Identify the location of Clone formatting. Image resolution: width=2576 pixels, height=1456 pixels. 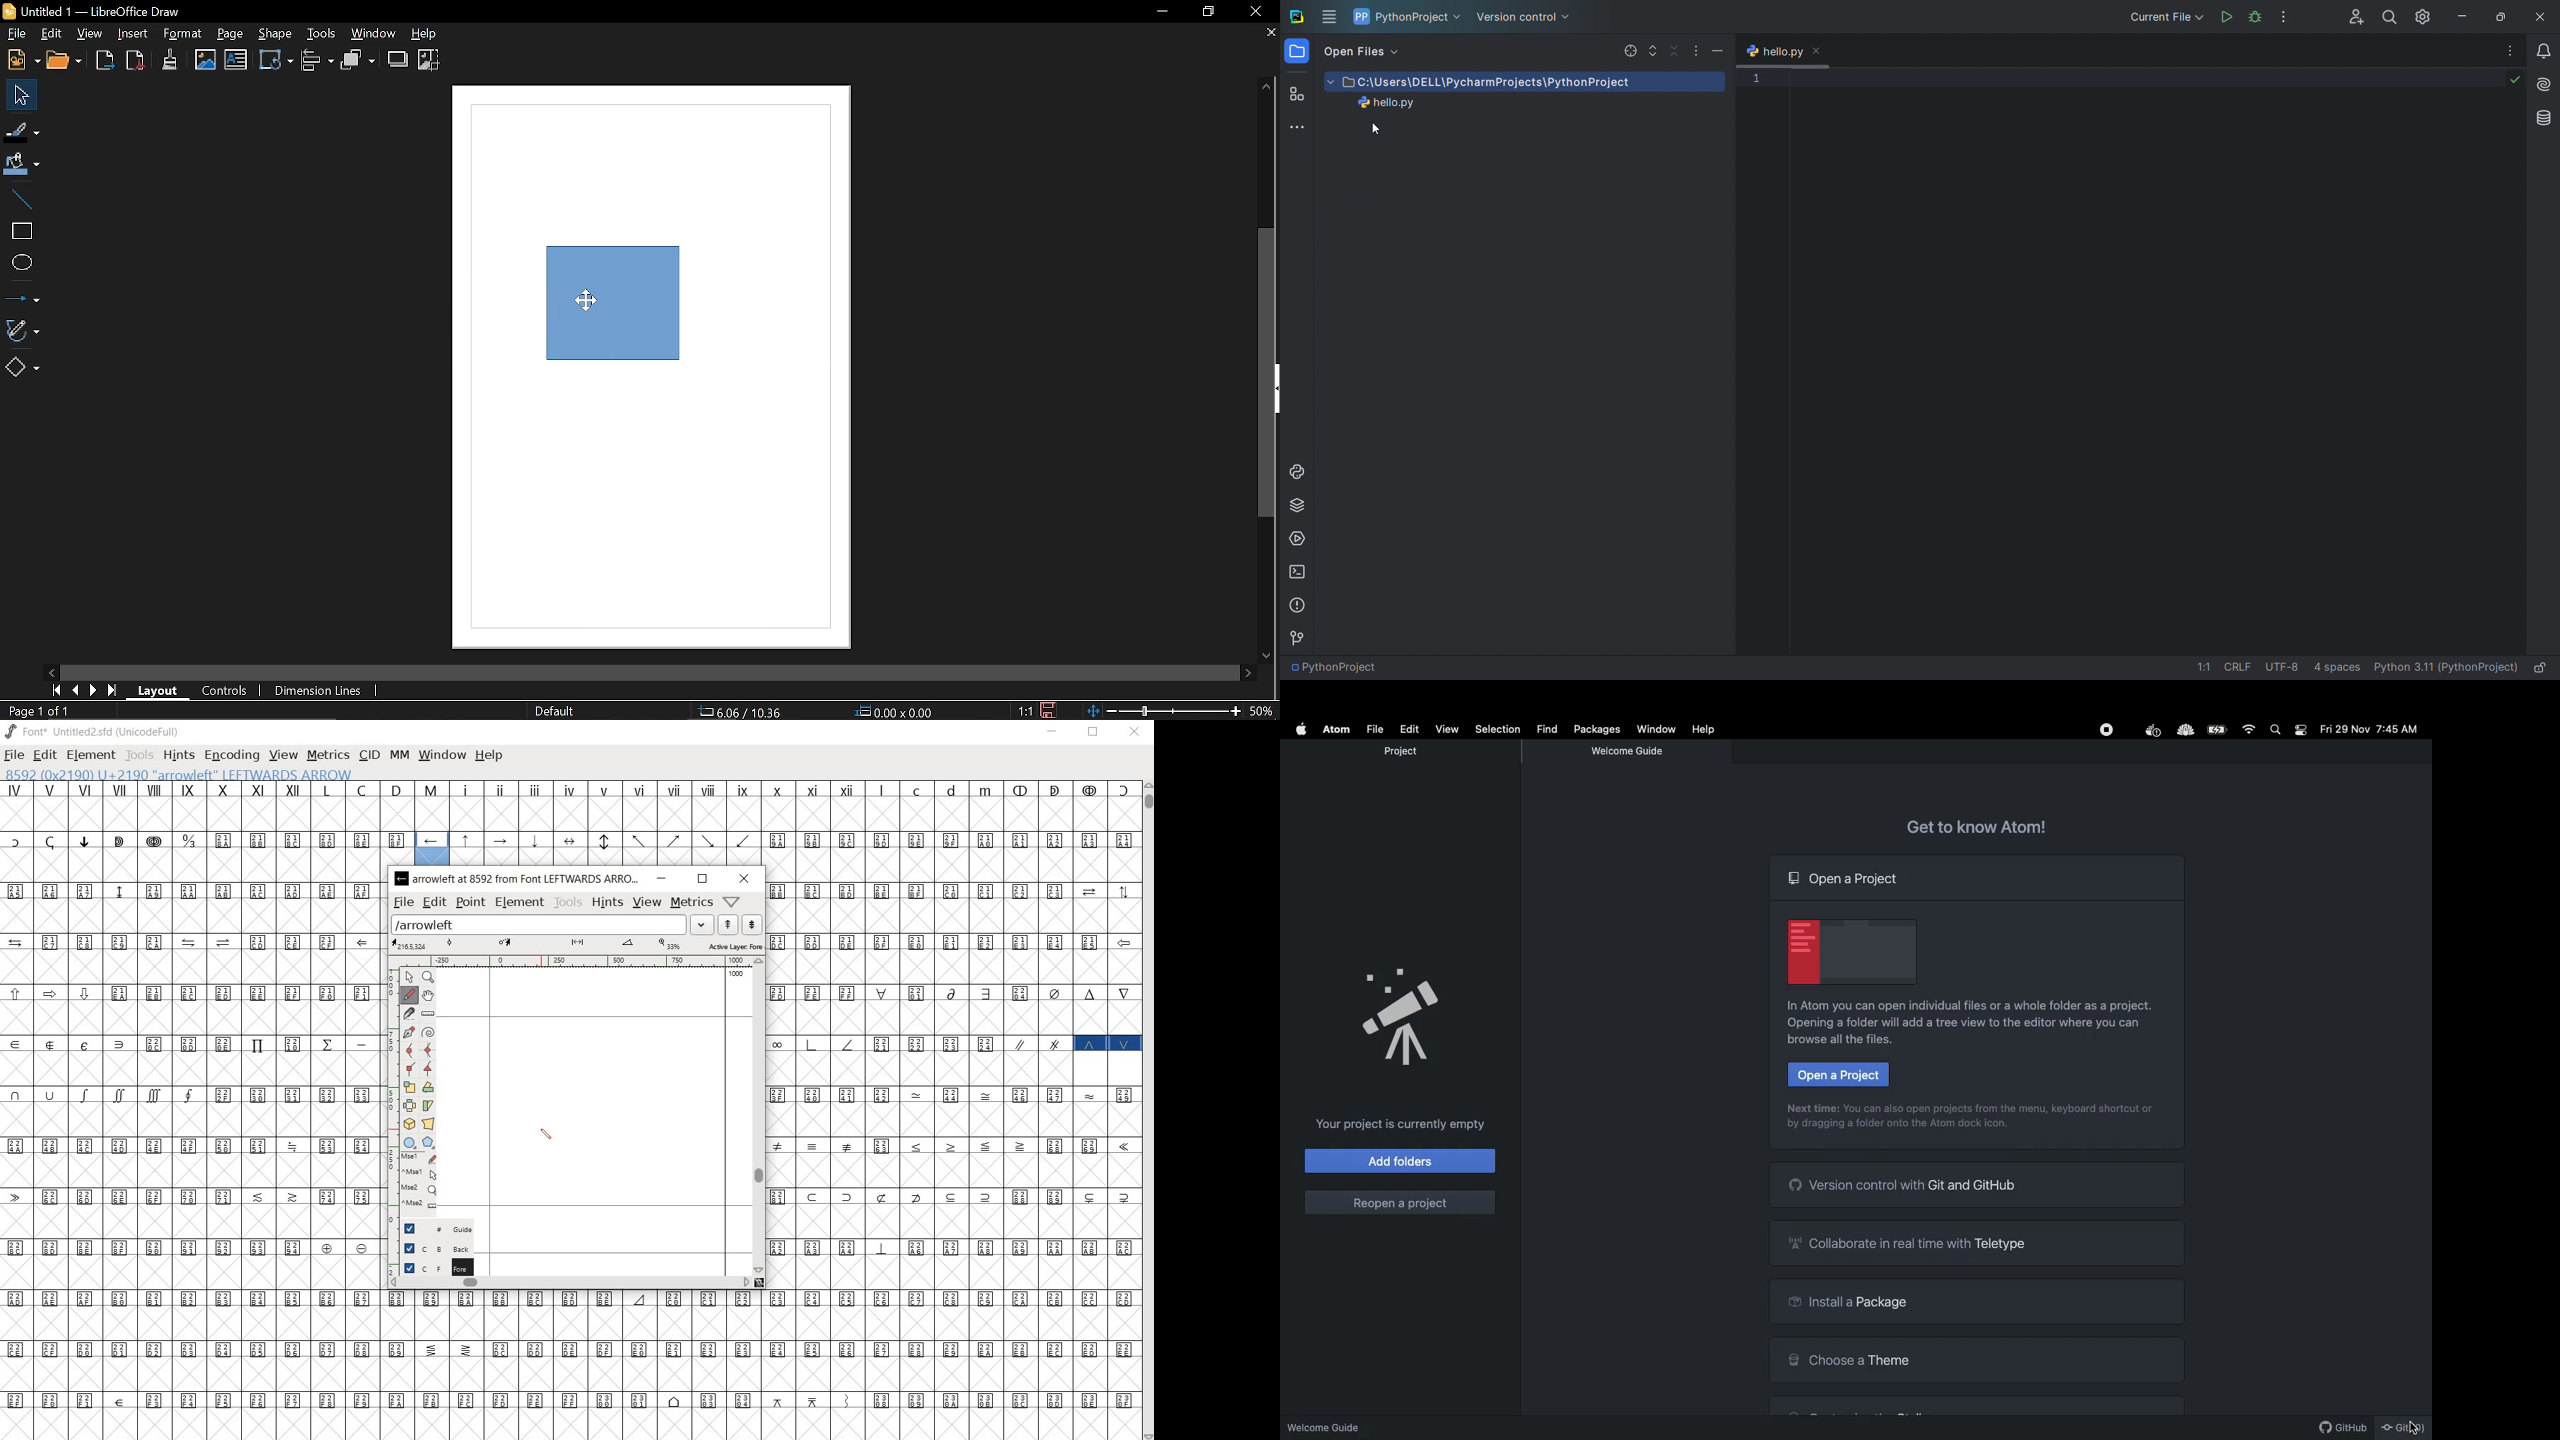
(170, 59).